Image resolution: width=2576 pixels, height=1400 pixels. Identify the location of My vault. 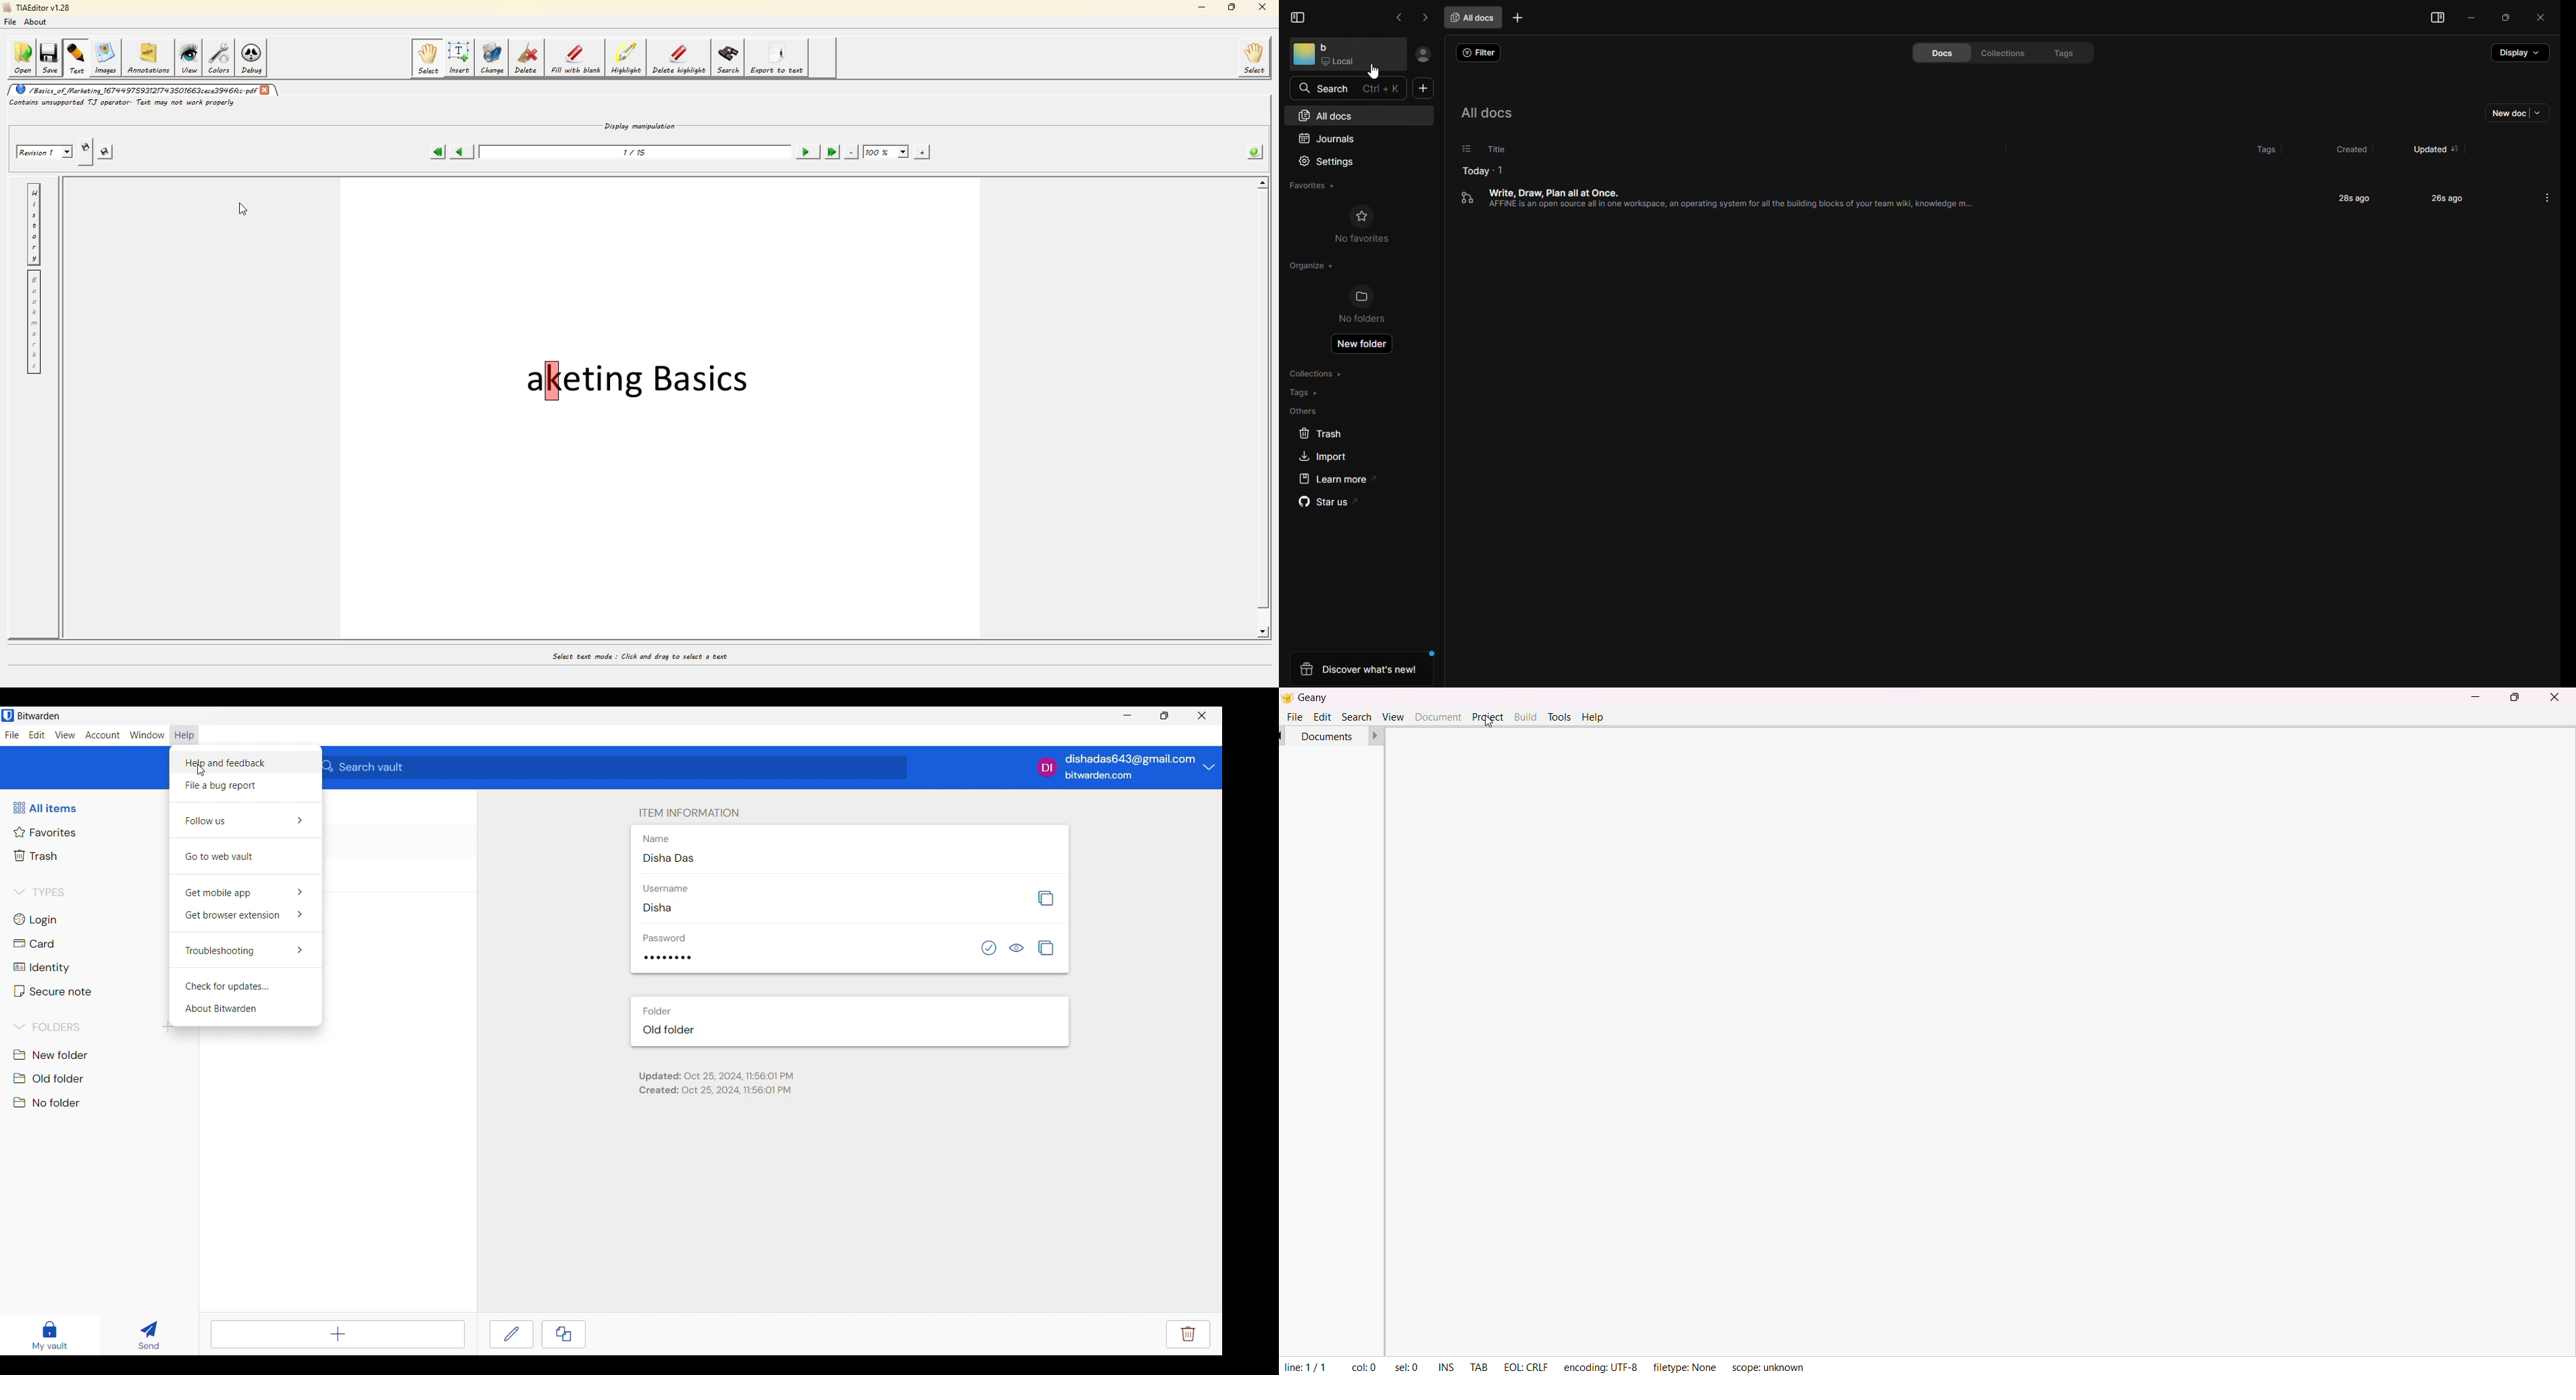
(50, 1336).